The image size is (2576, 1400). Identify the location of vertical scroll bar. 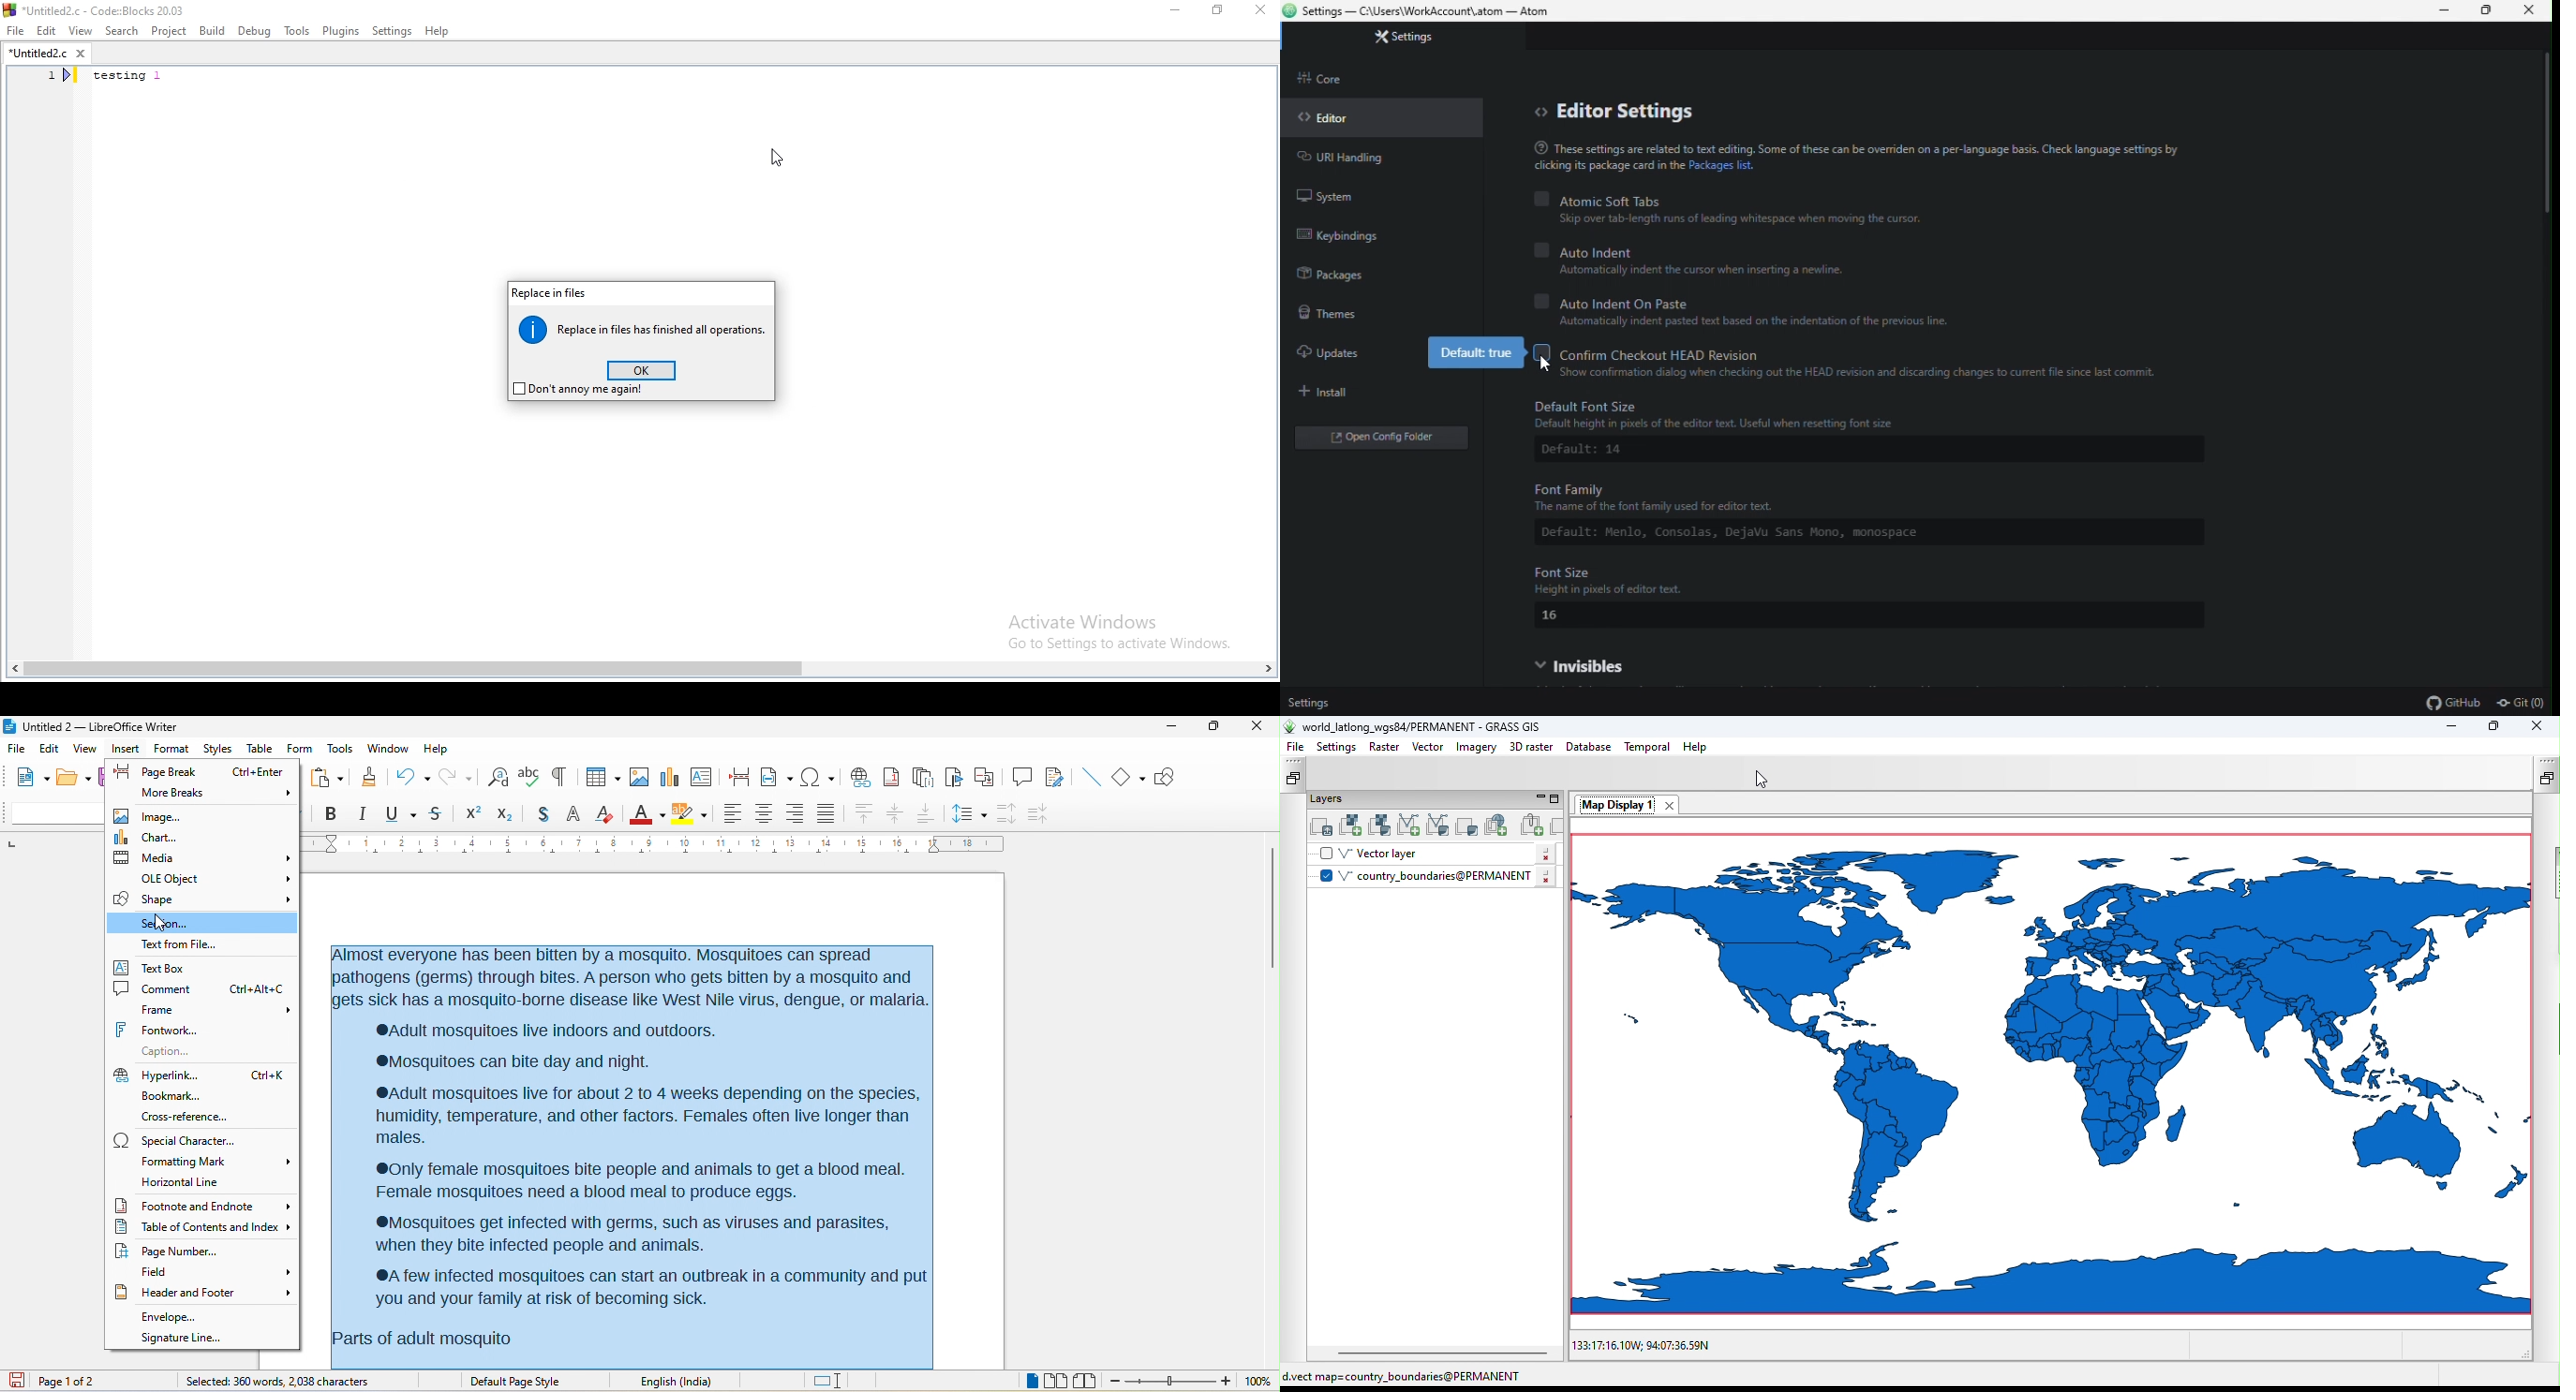
(1272, 908).